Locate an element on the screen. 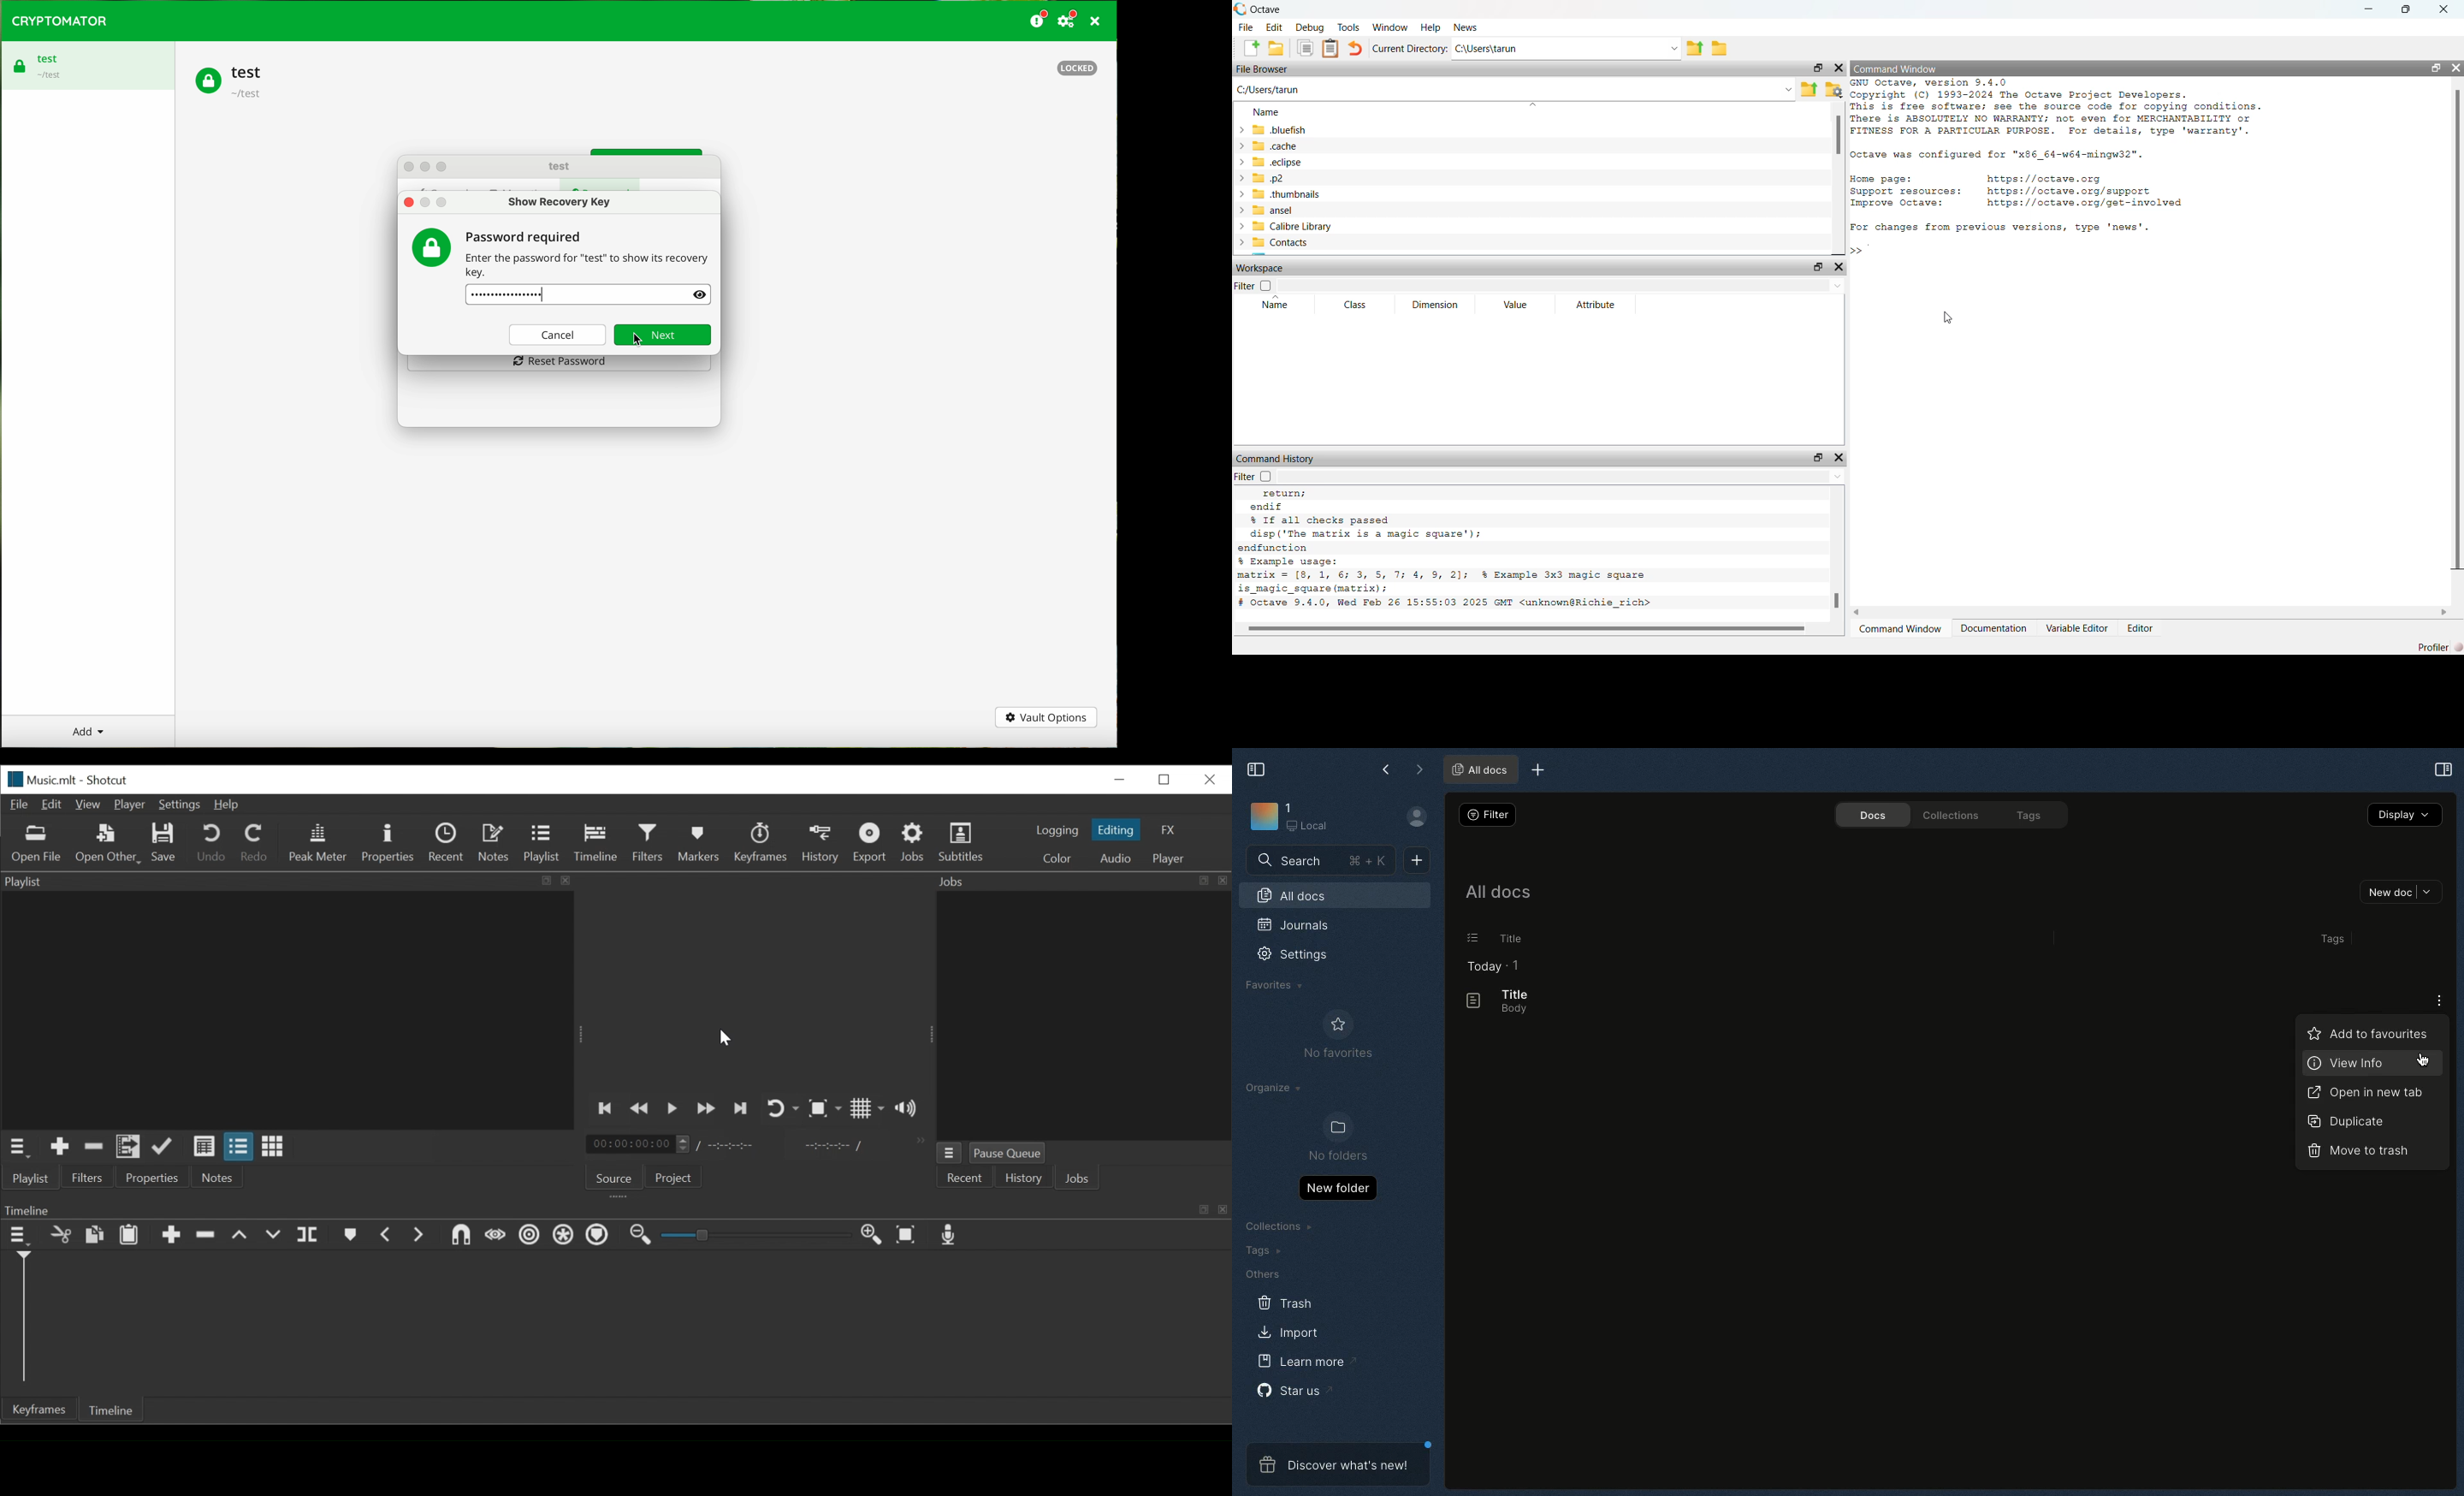  History is located at coordinates (1023, 1177).